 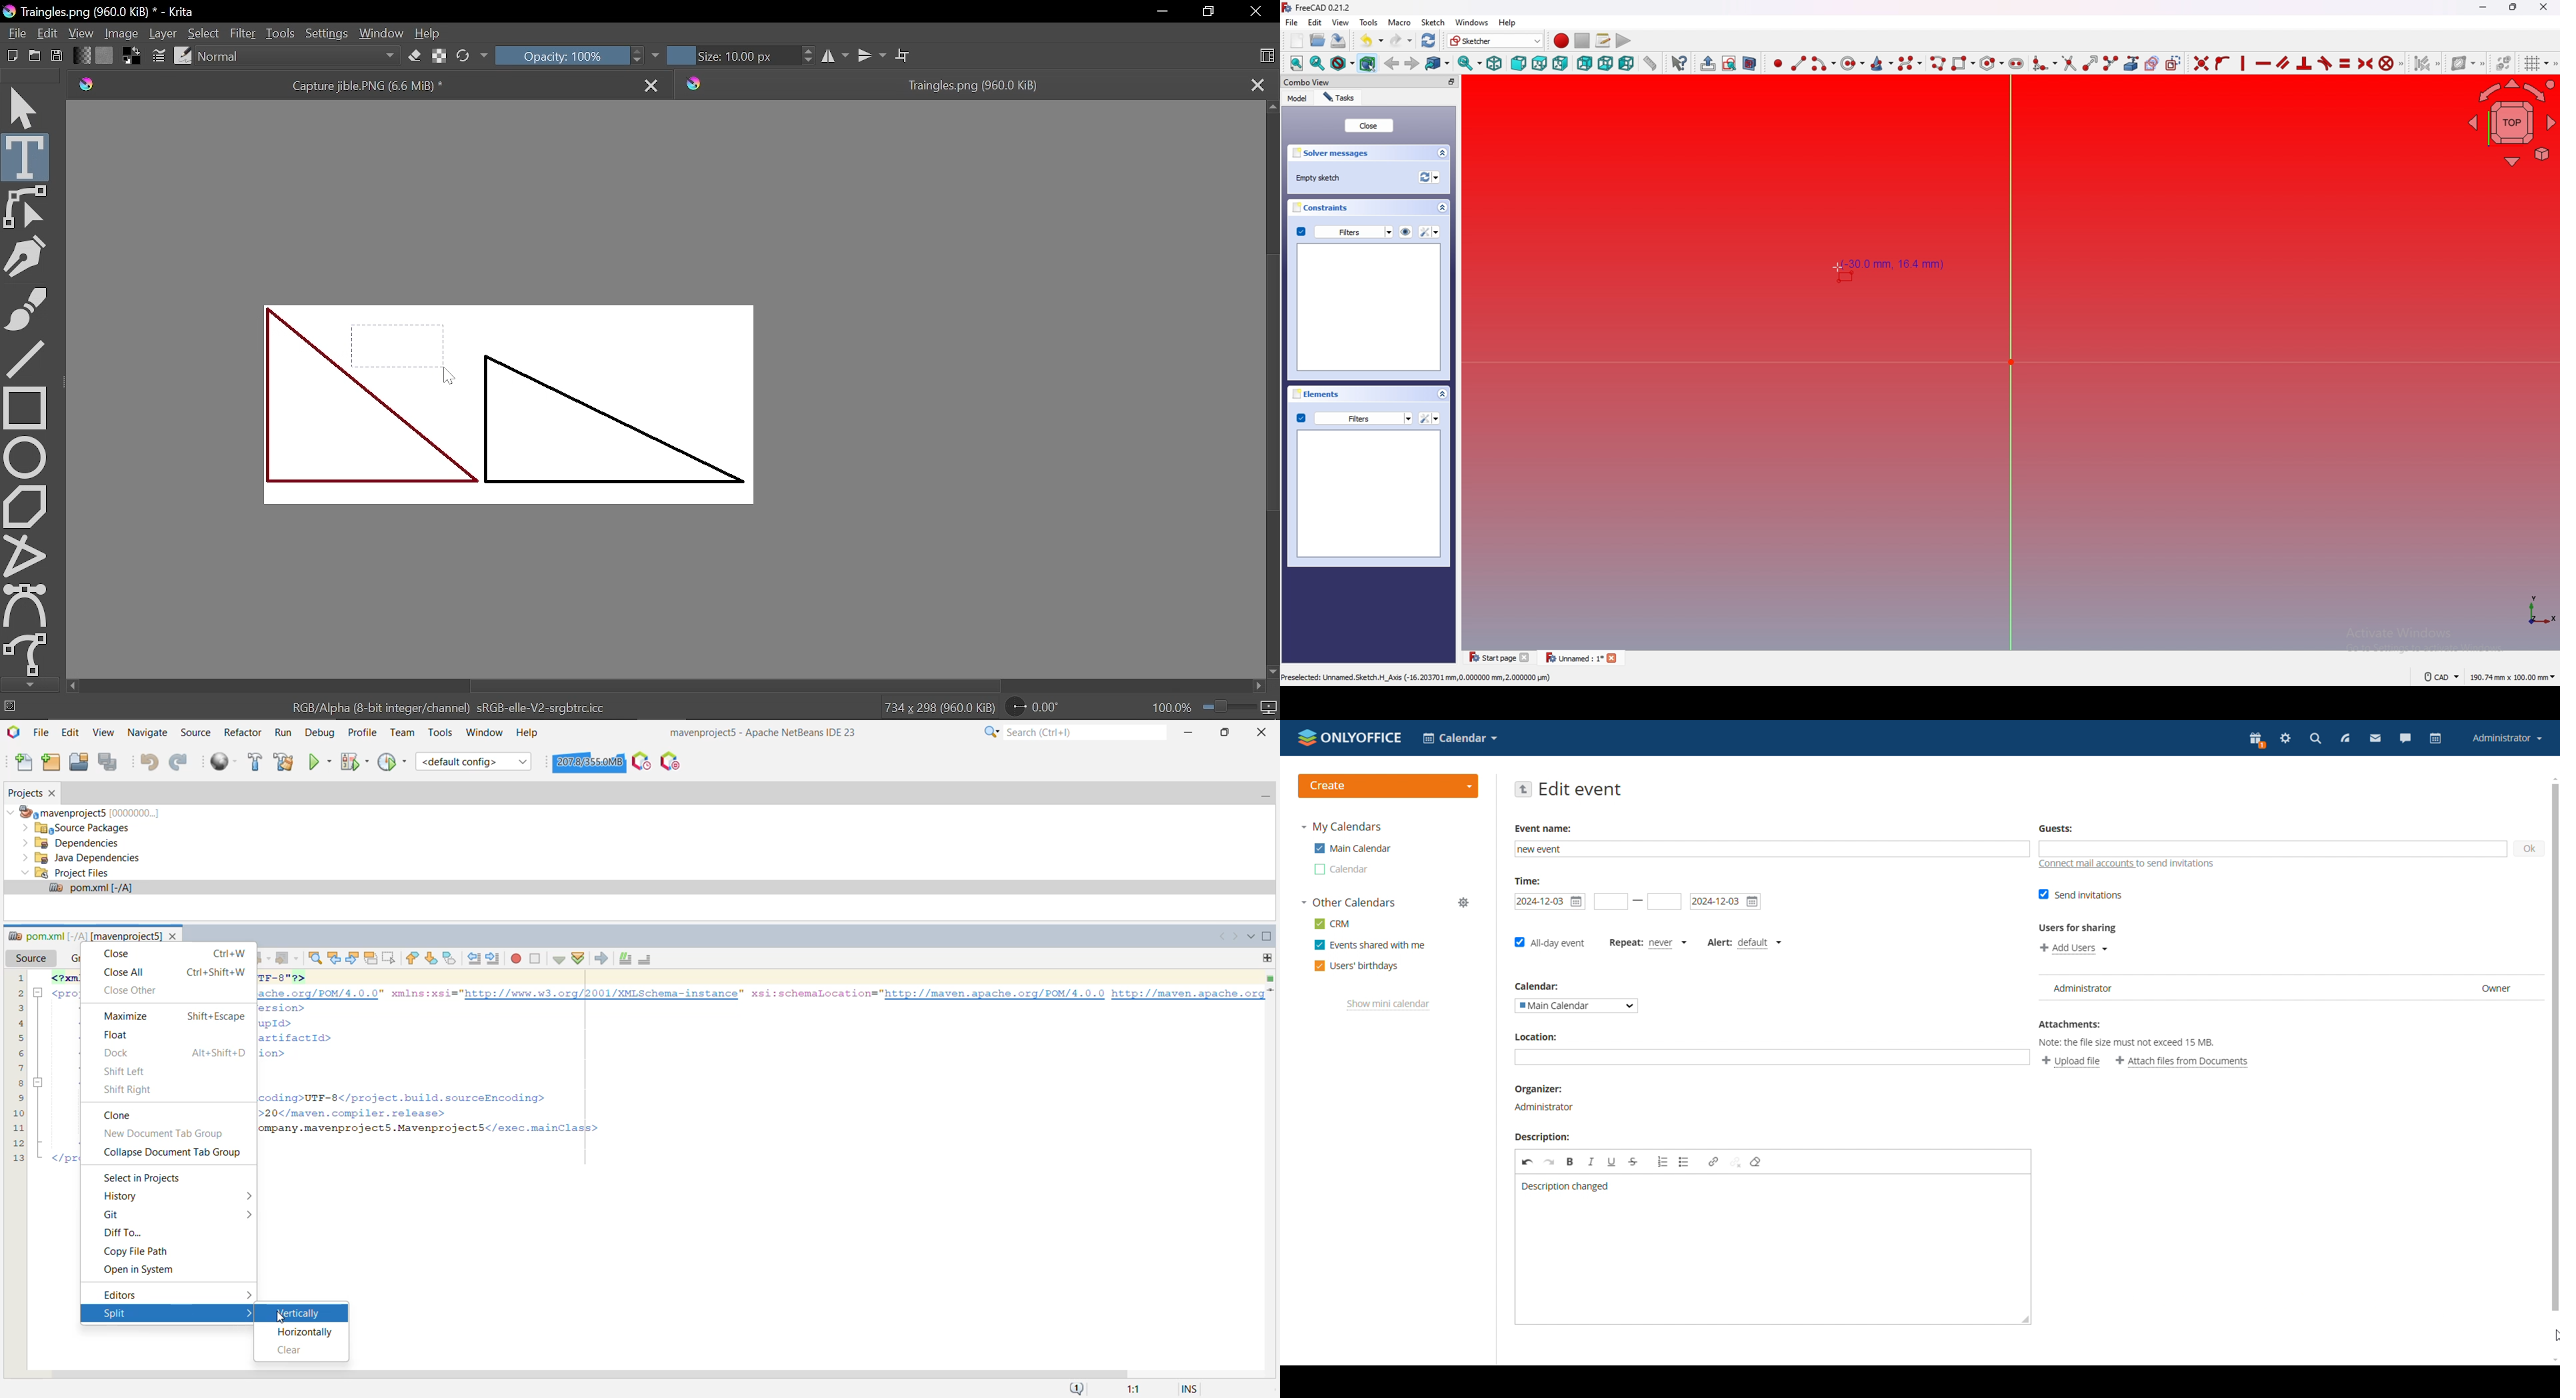 I want to click on collapse, so click(x=1441, y=394).